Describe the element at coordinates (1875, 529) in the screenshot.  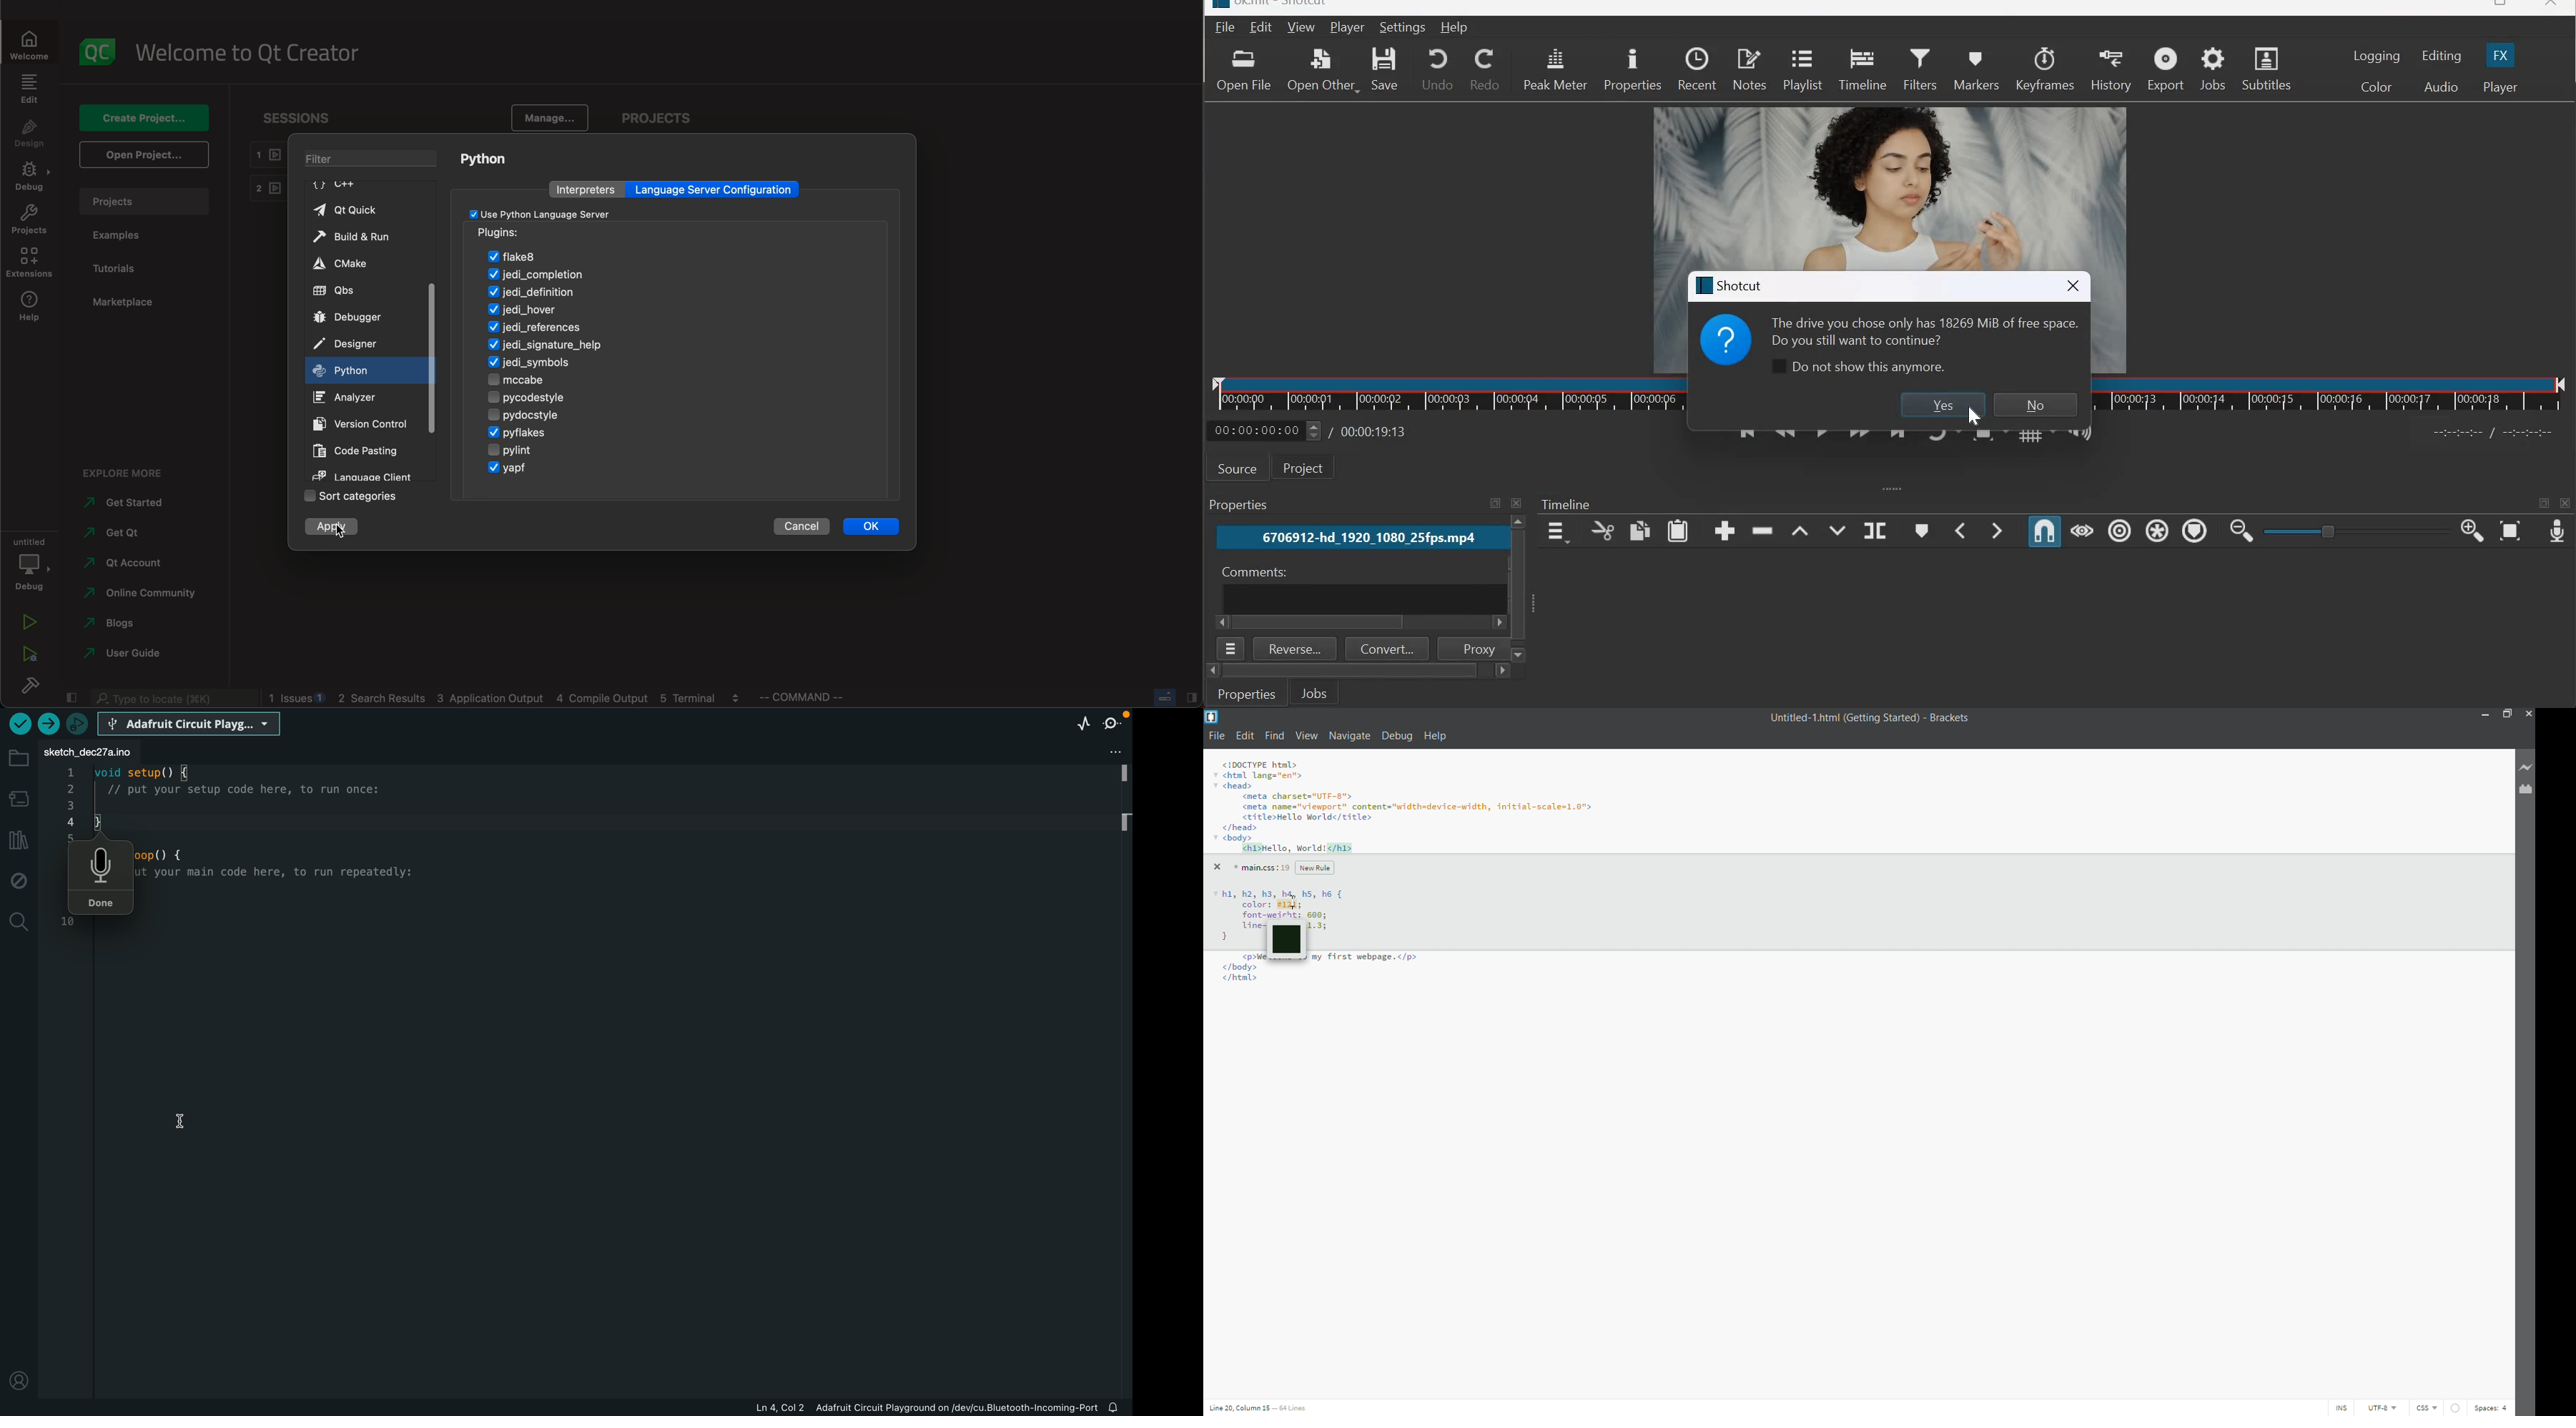
I see `Split at playhead` at that location.